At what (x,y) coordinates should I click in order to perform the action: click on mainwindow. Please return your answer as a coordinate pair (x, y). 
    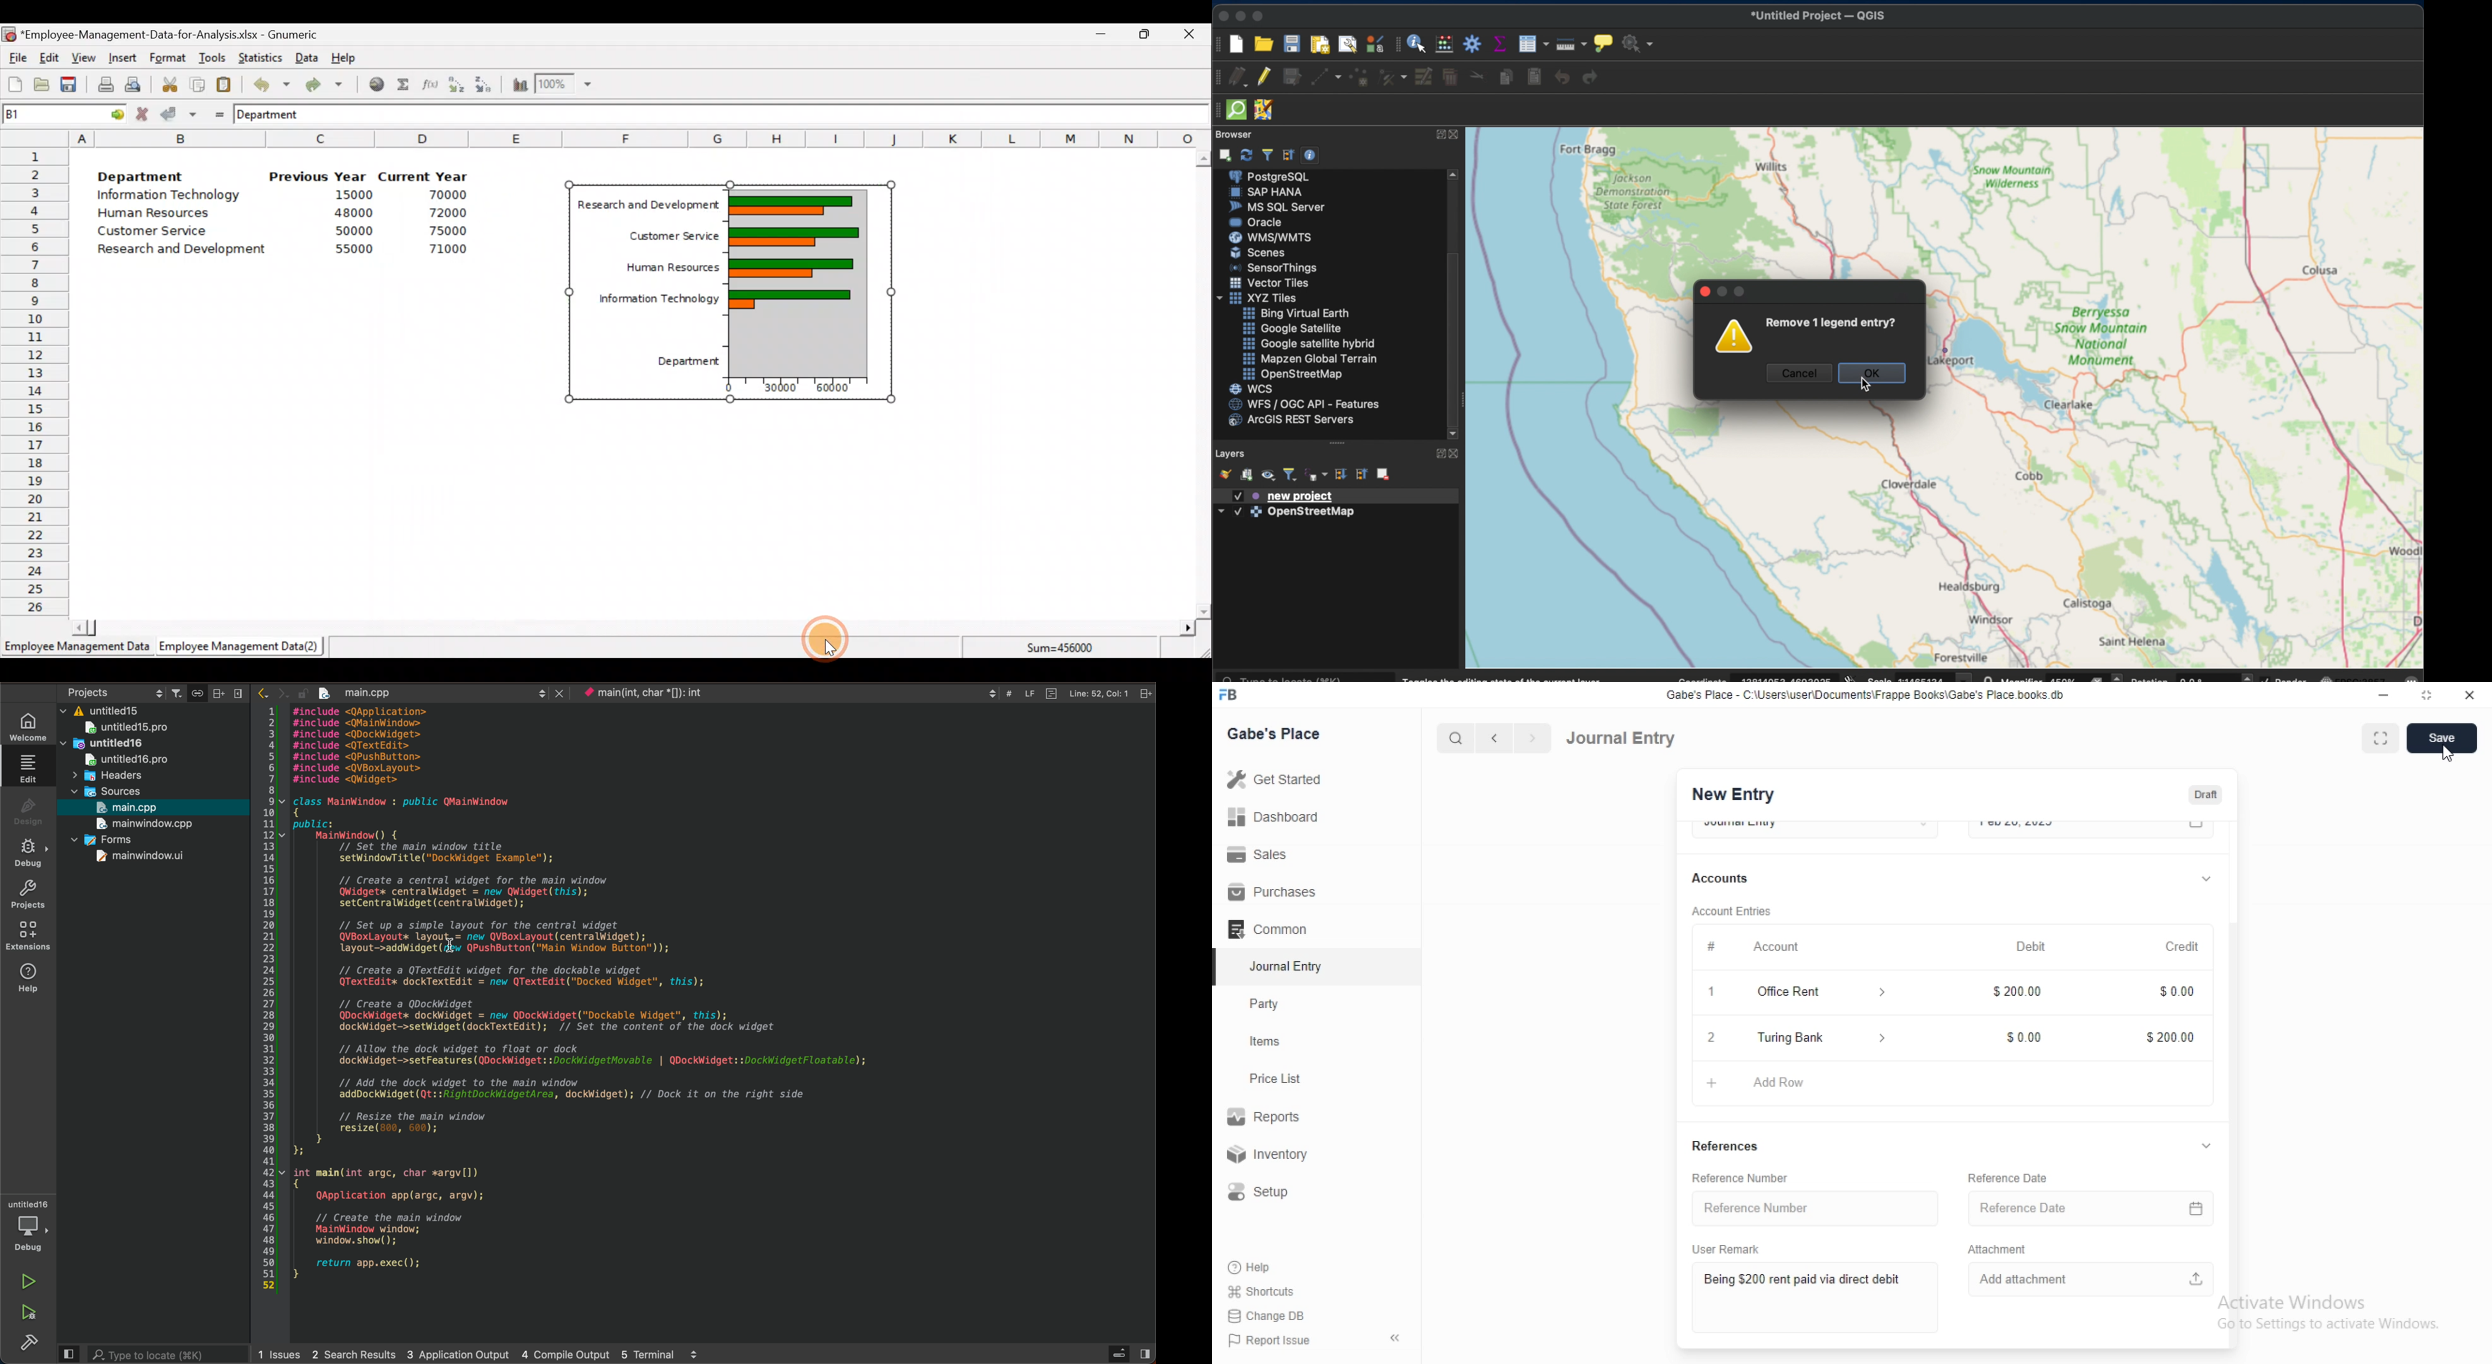
    Looking at the image, I should click on (139, 857).